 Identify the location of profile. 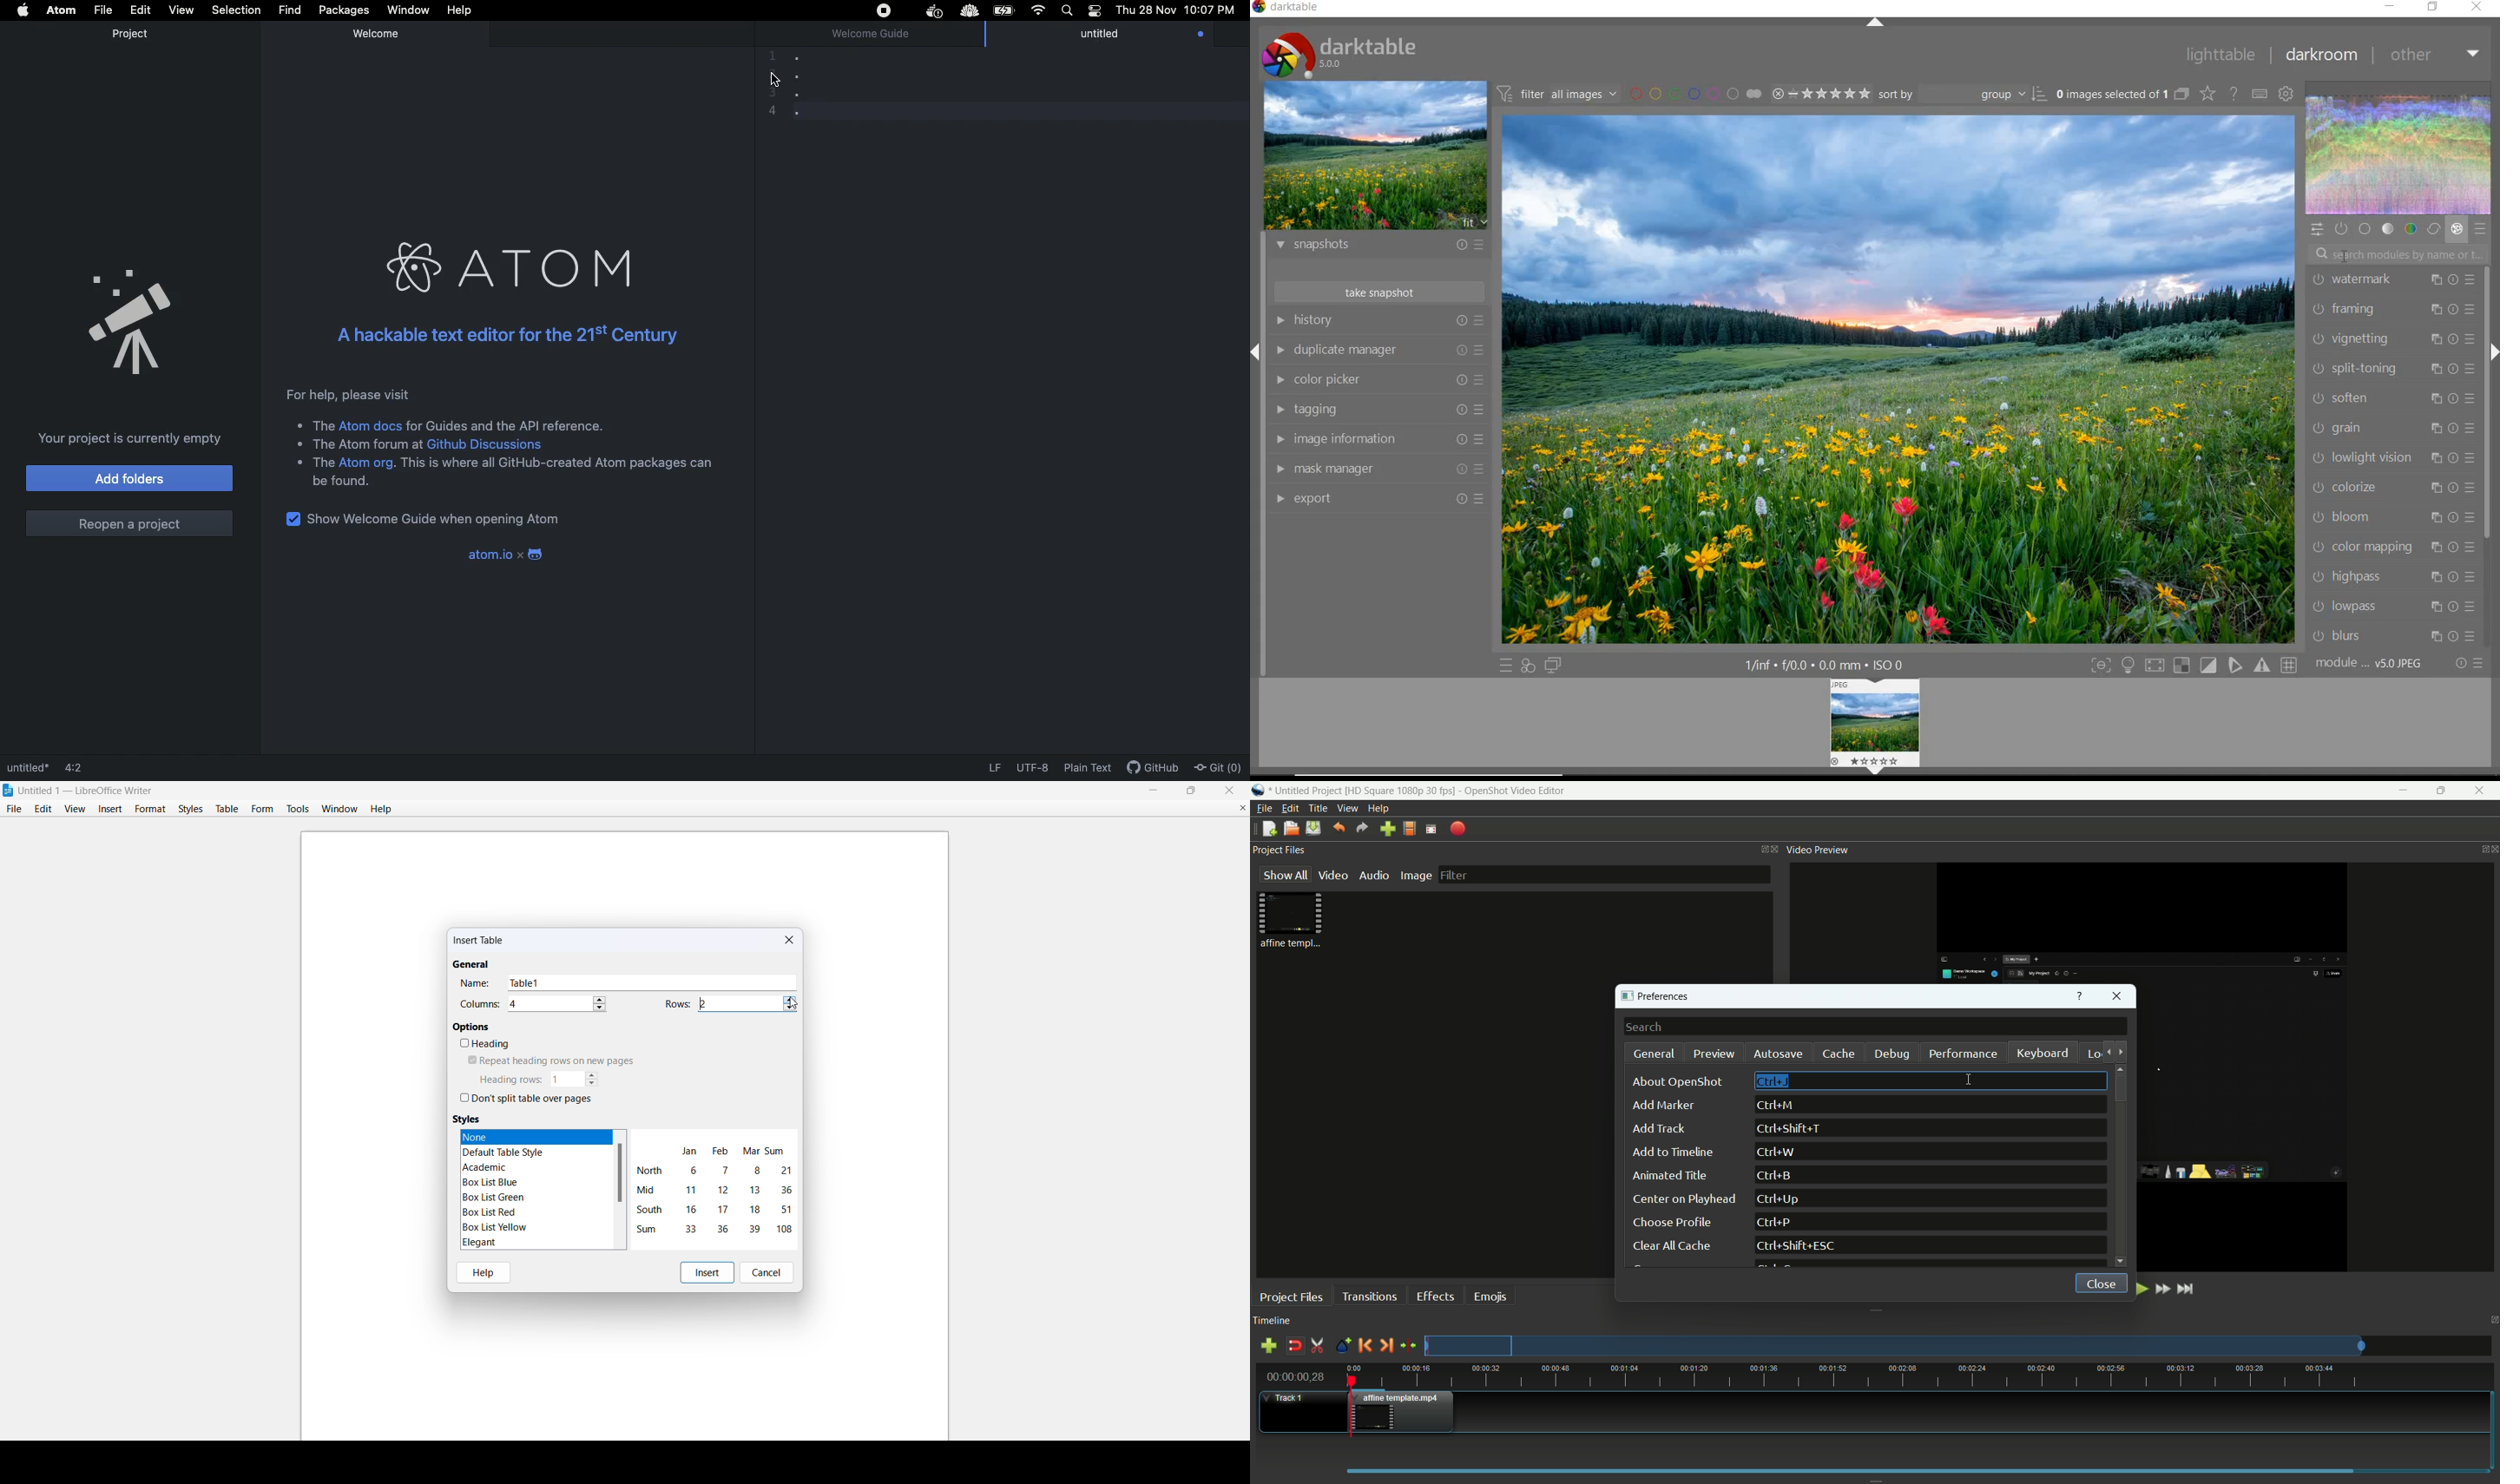
(1402, 790).